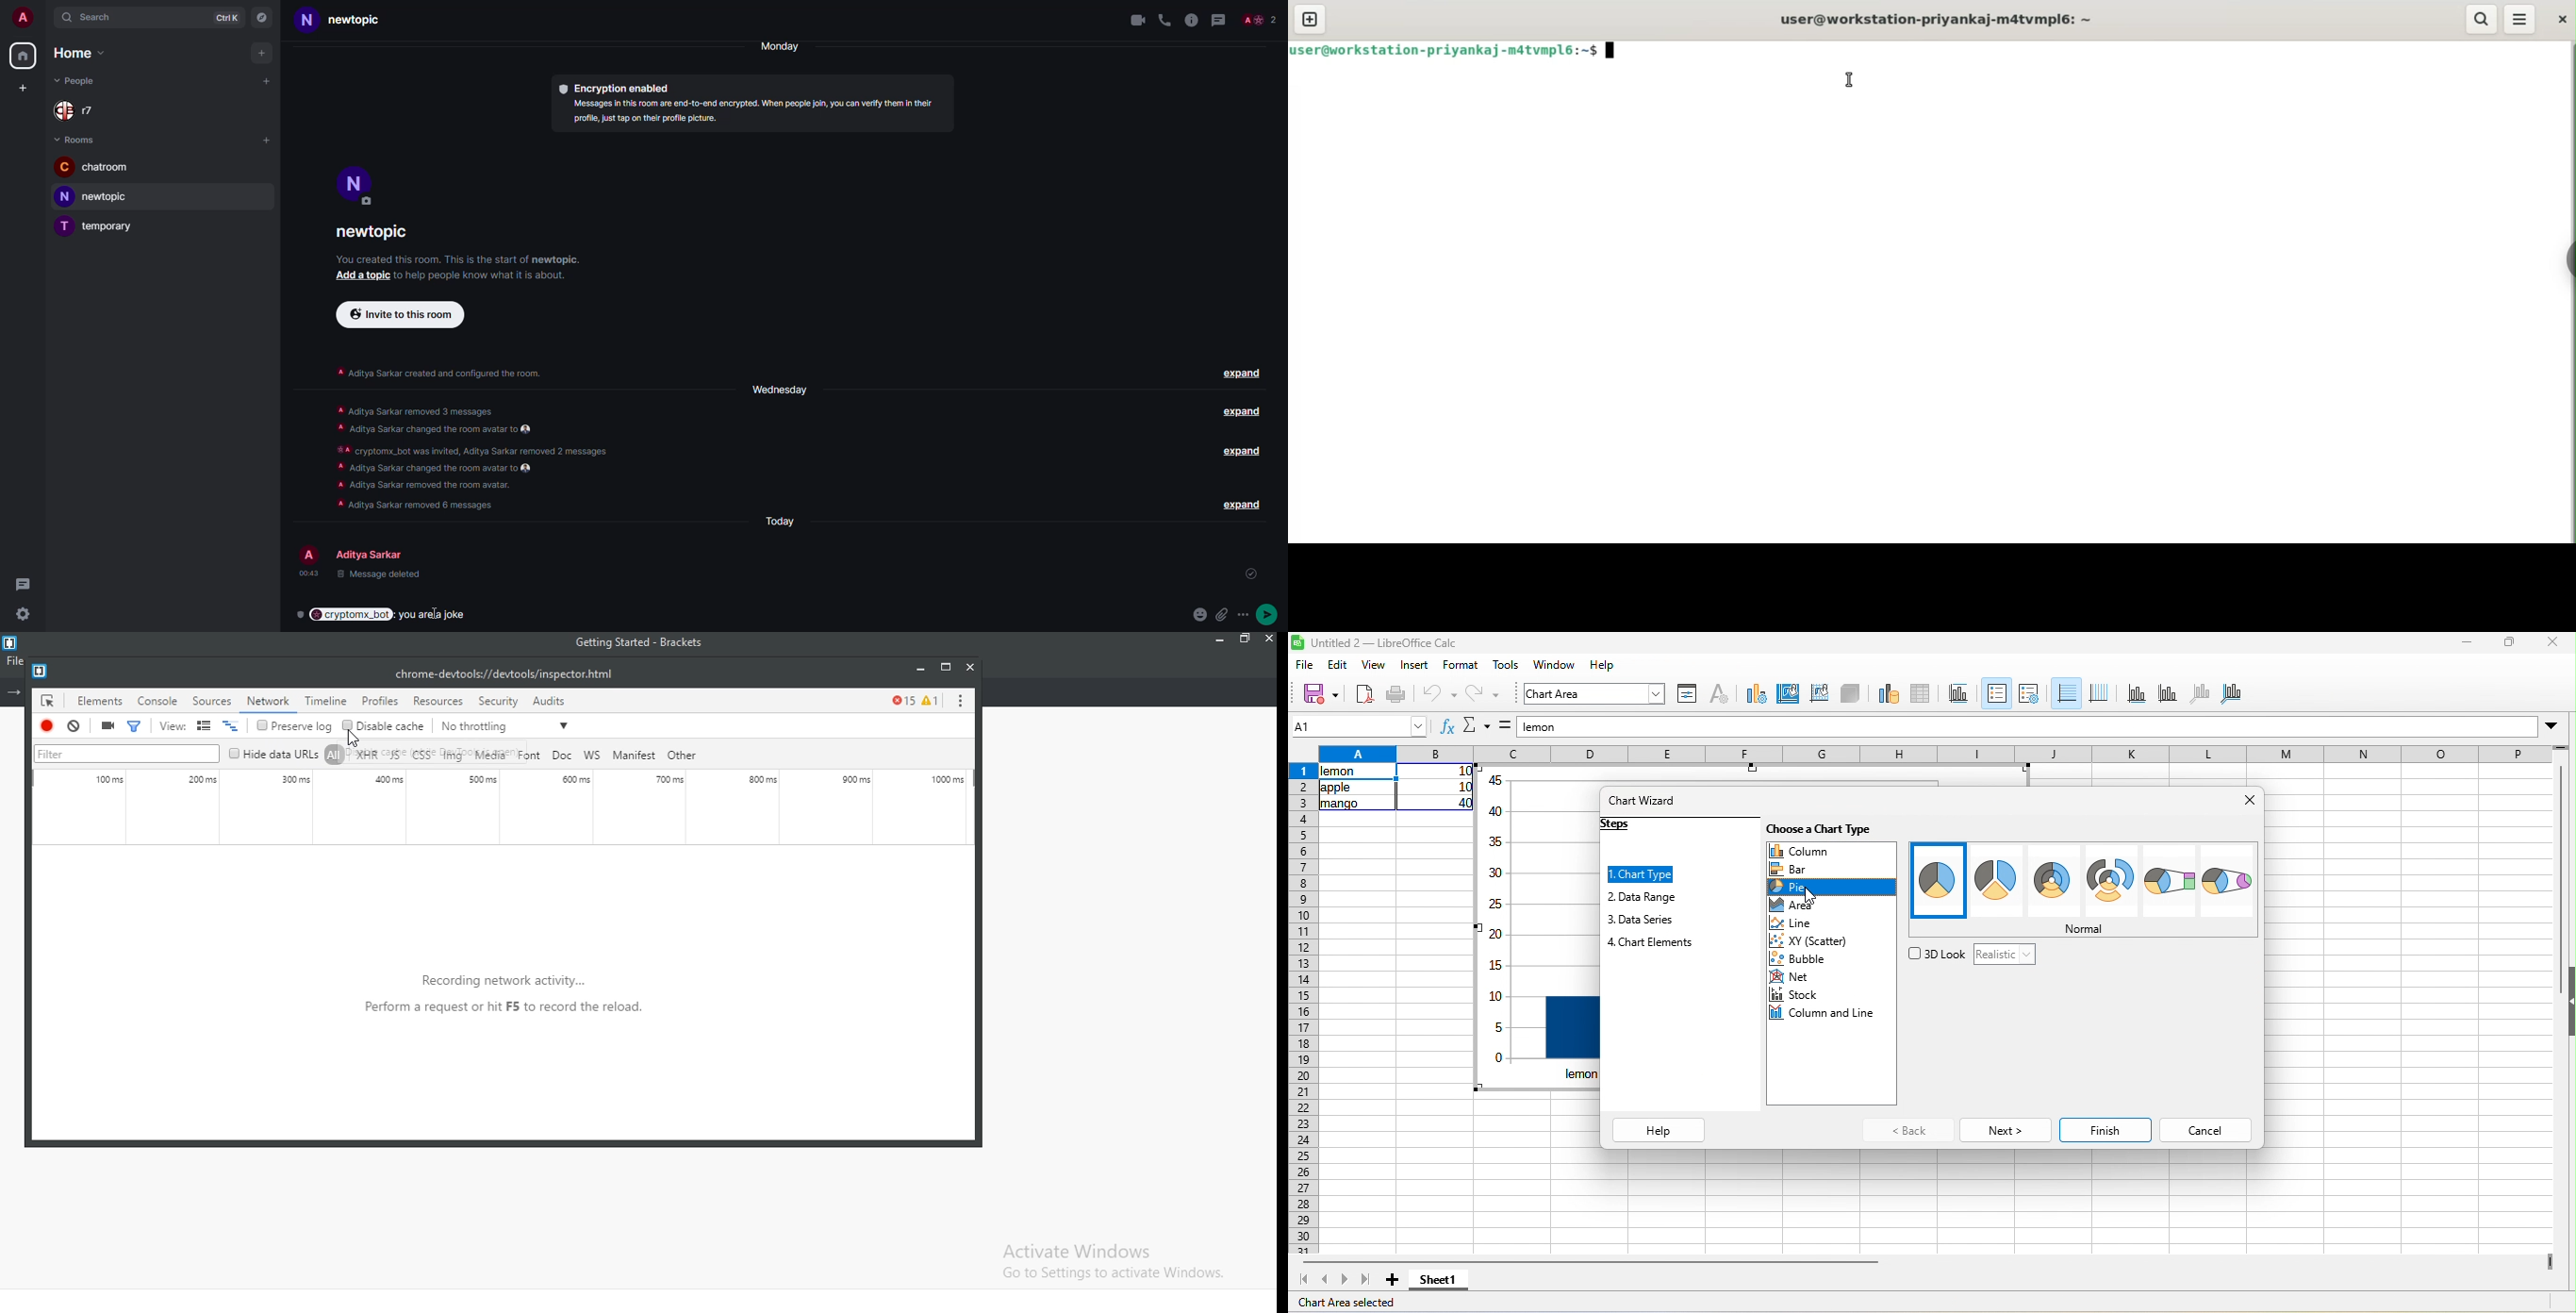 The width and height of the screenshot is (2576, 1316). What do you see at coordinates (1811, 896) in the screenshot?
I see `cursor movement` at bounding box center [1811, 896].